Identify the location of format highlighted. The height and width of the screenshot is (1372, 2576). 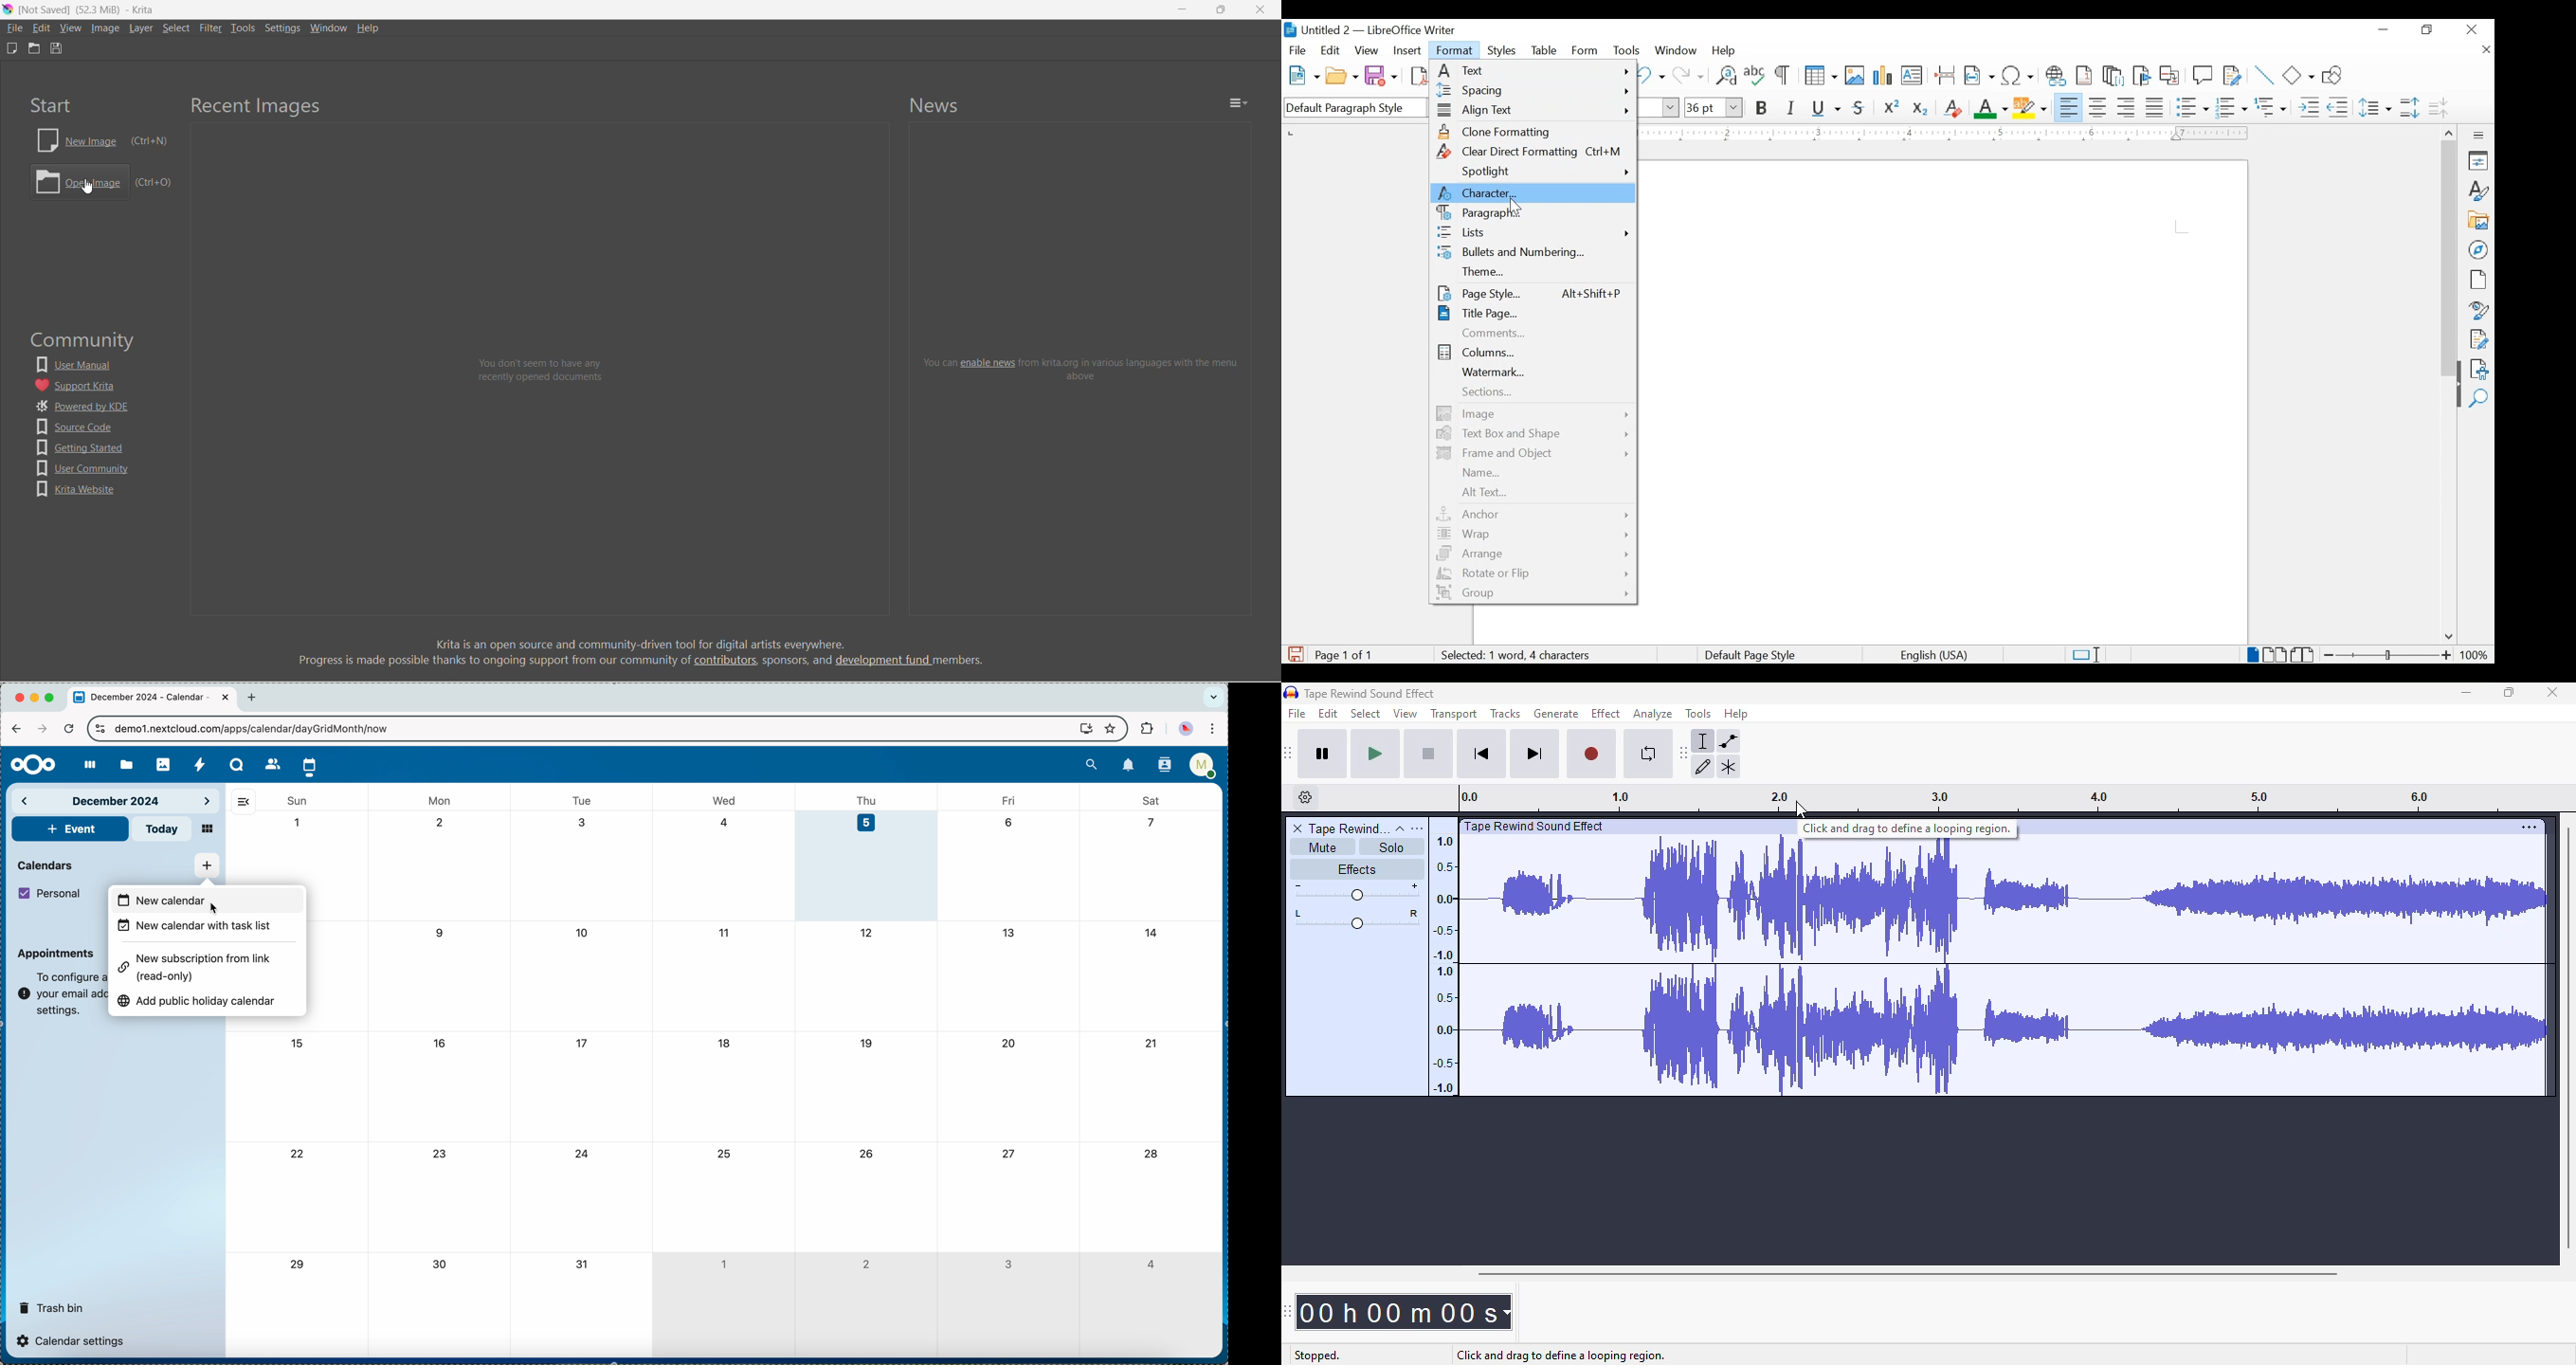
(1456, 51).